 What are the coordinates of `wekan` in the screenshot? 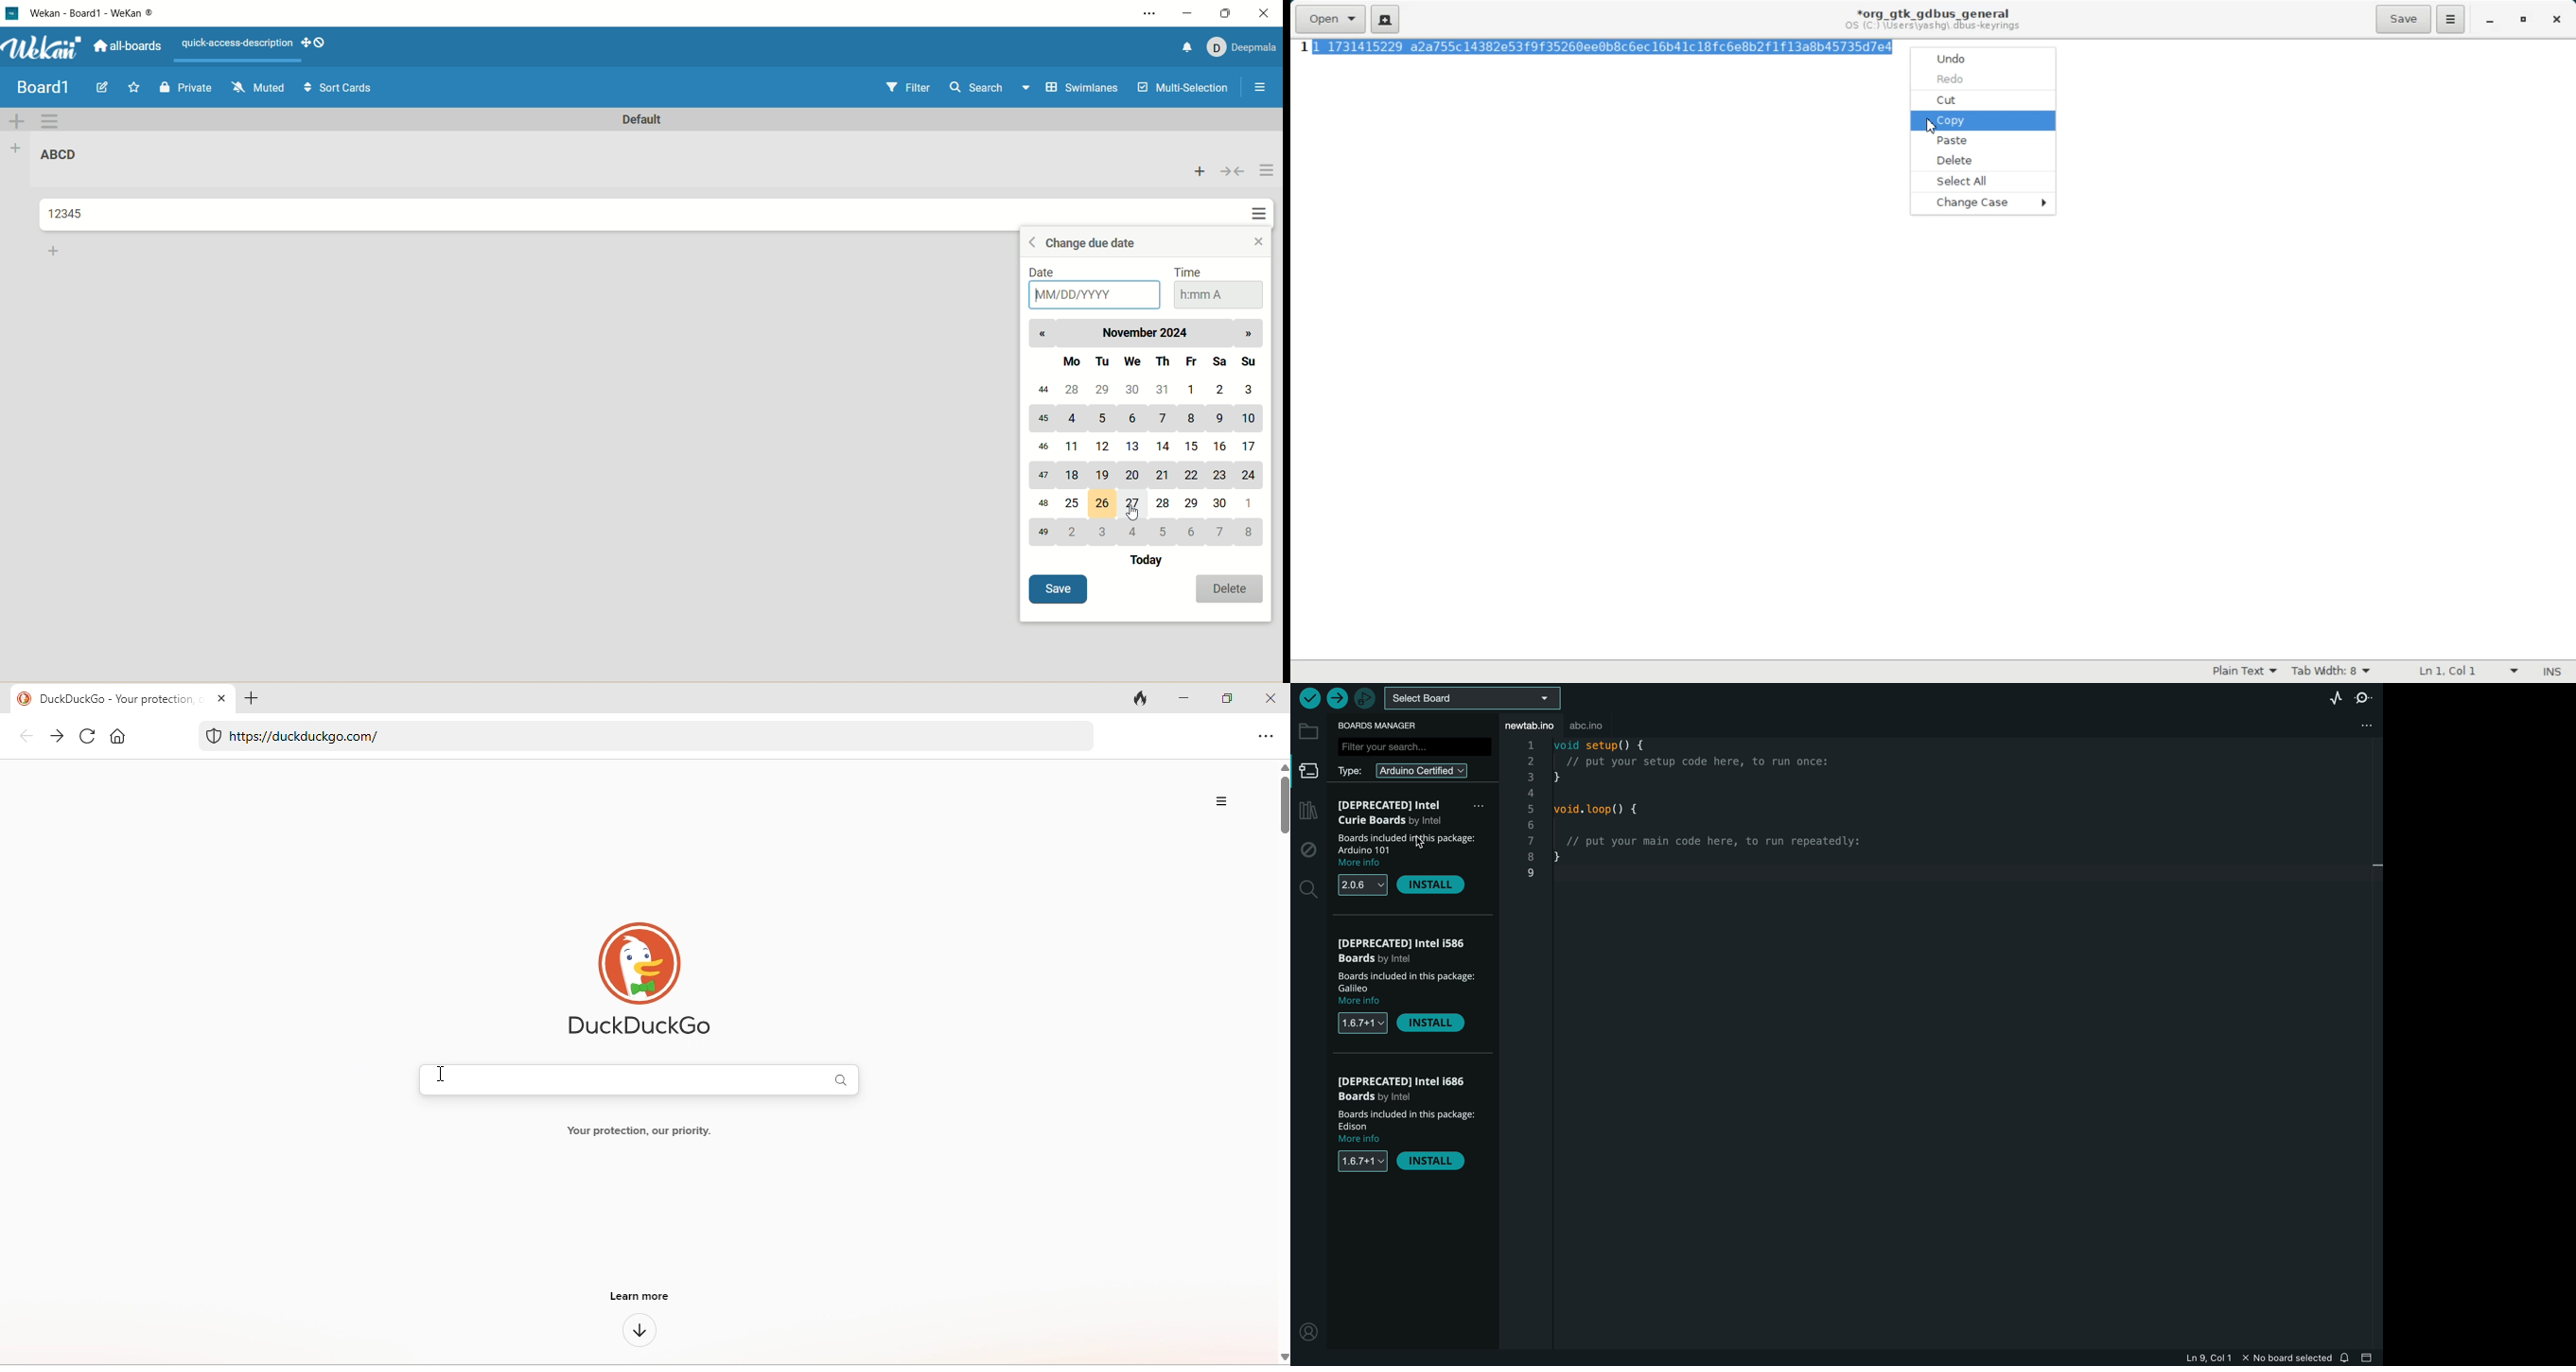 It's located at (47, 48).